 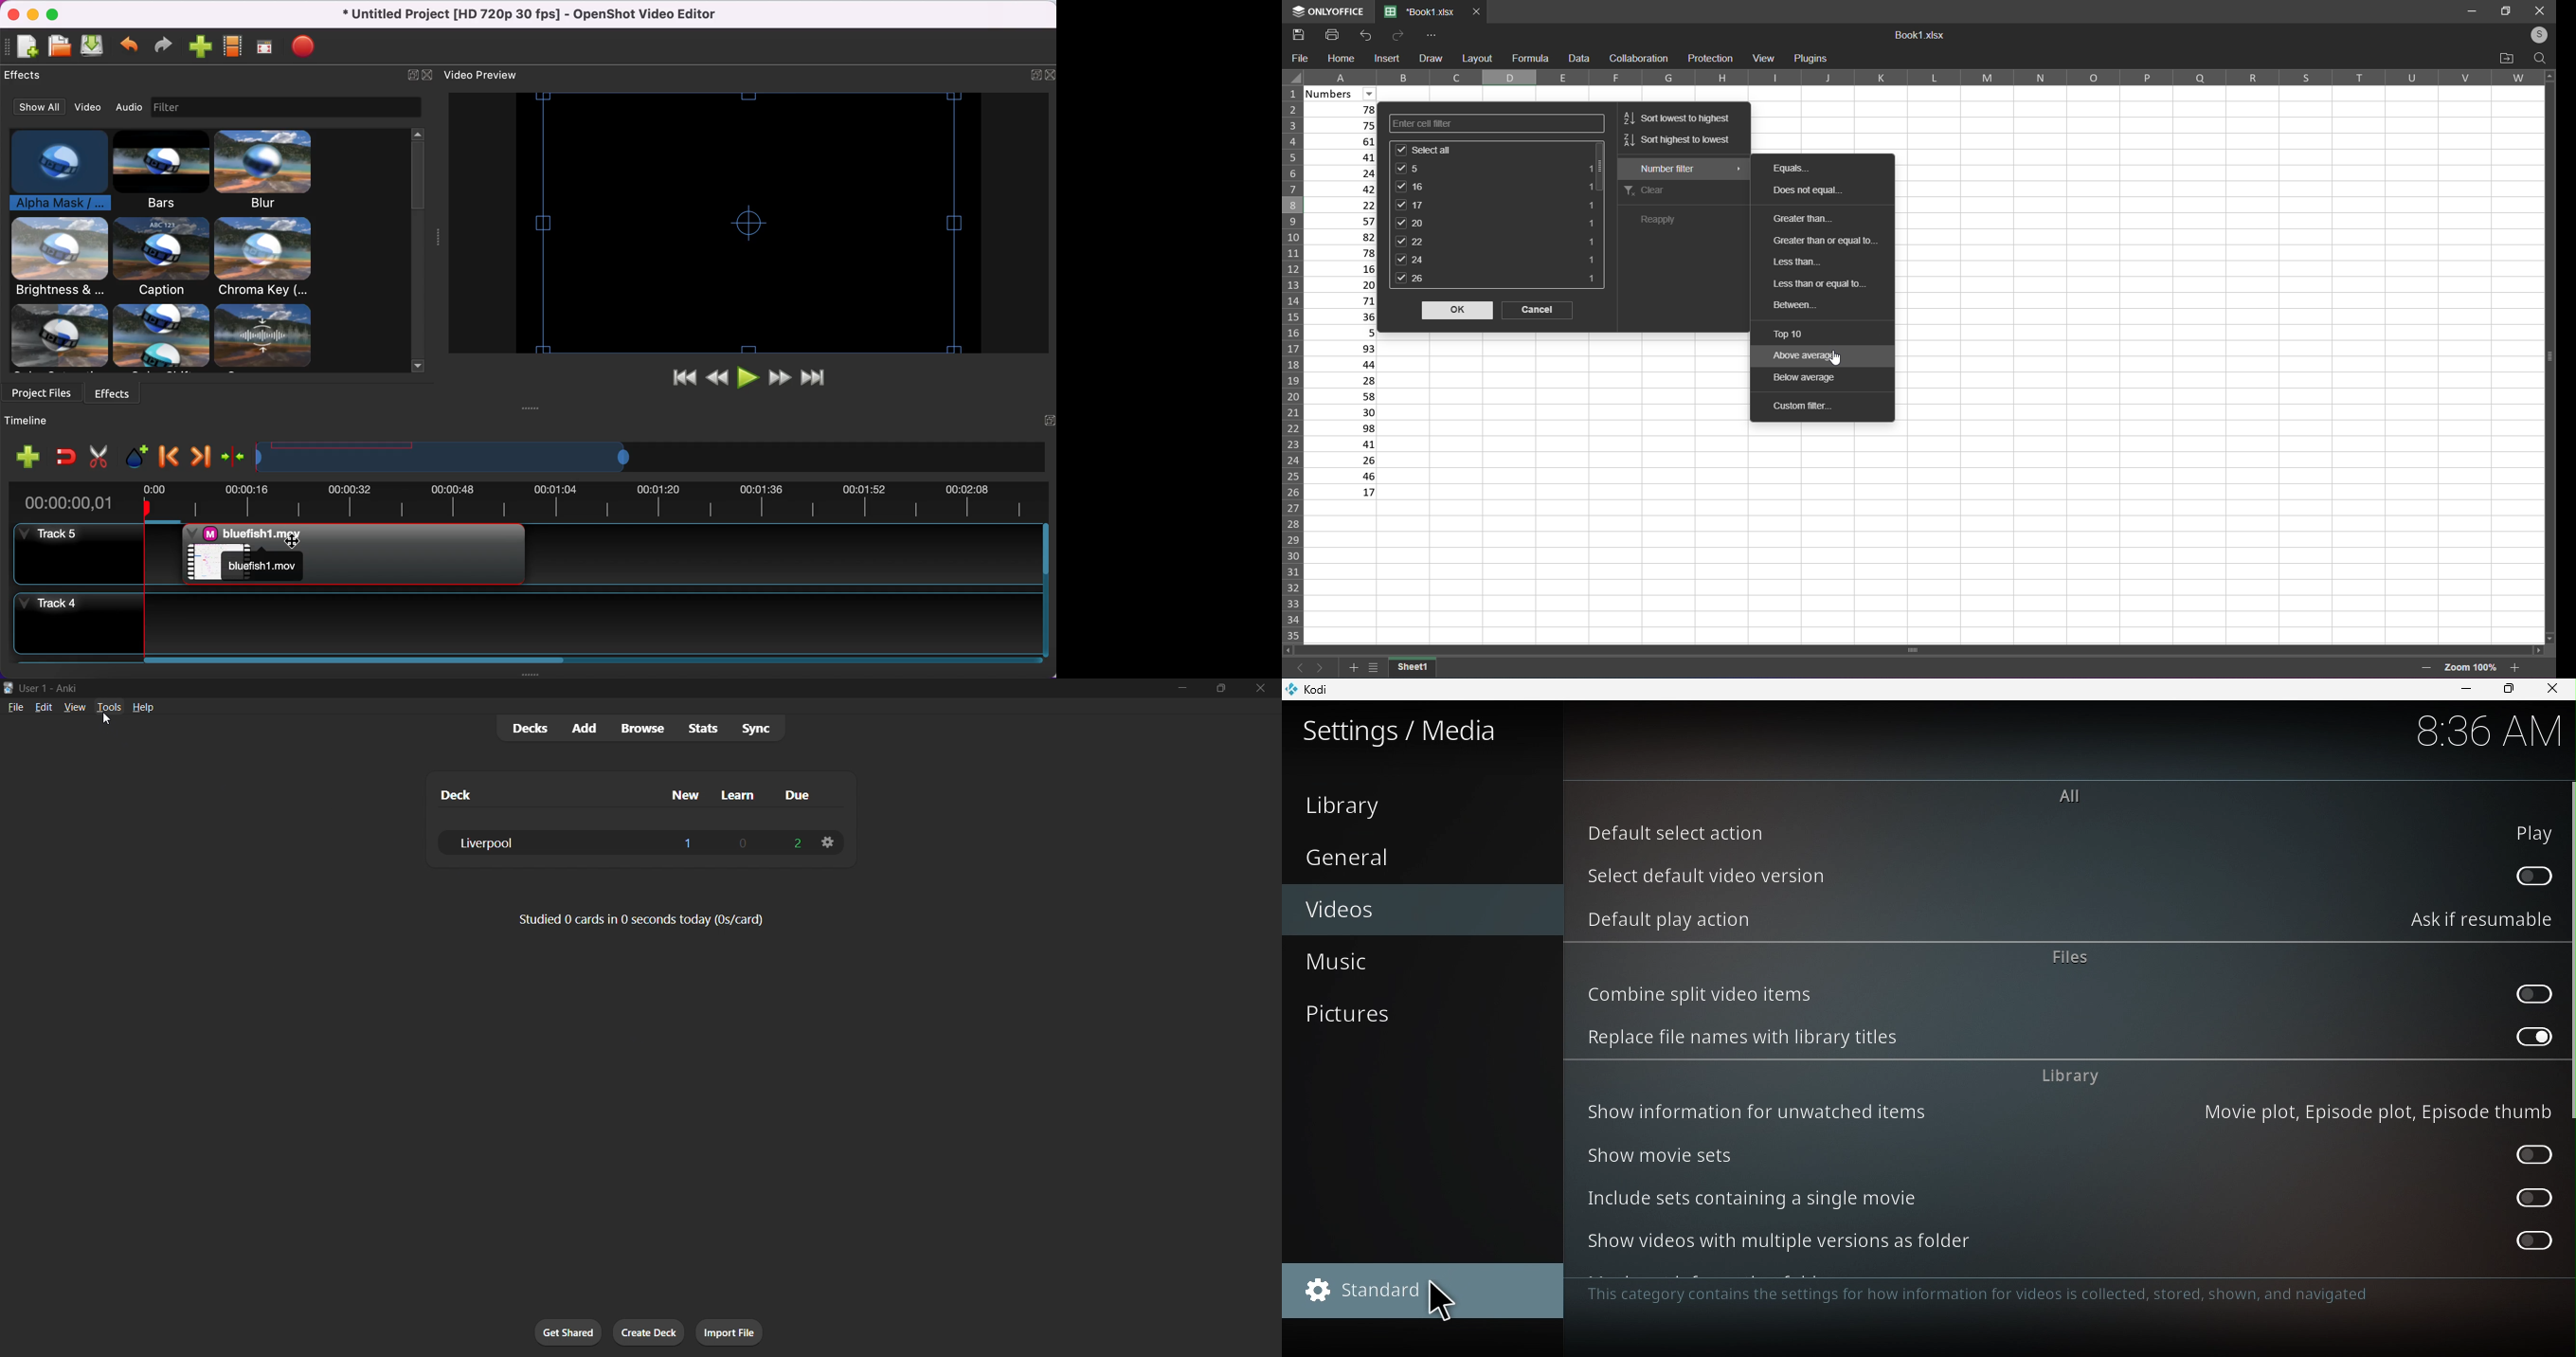 I want to click on below average, so click(x=1823, y=380).